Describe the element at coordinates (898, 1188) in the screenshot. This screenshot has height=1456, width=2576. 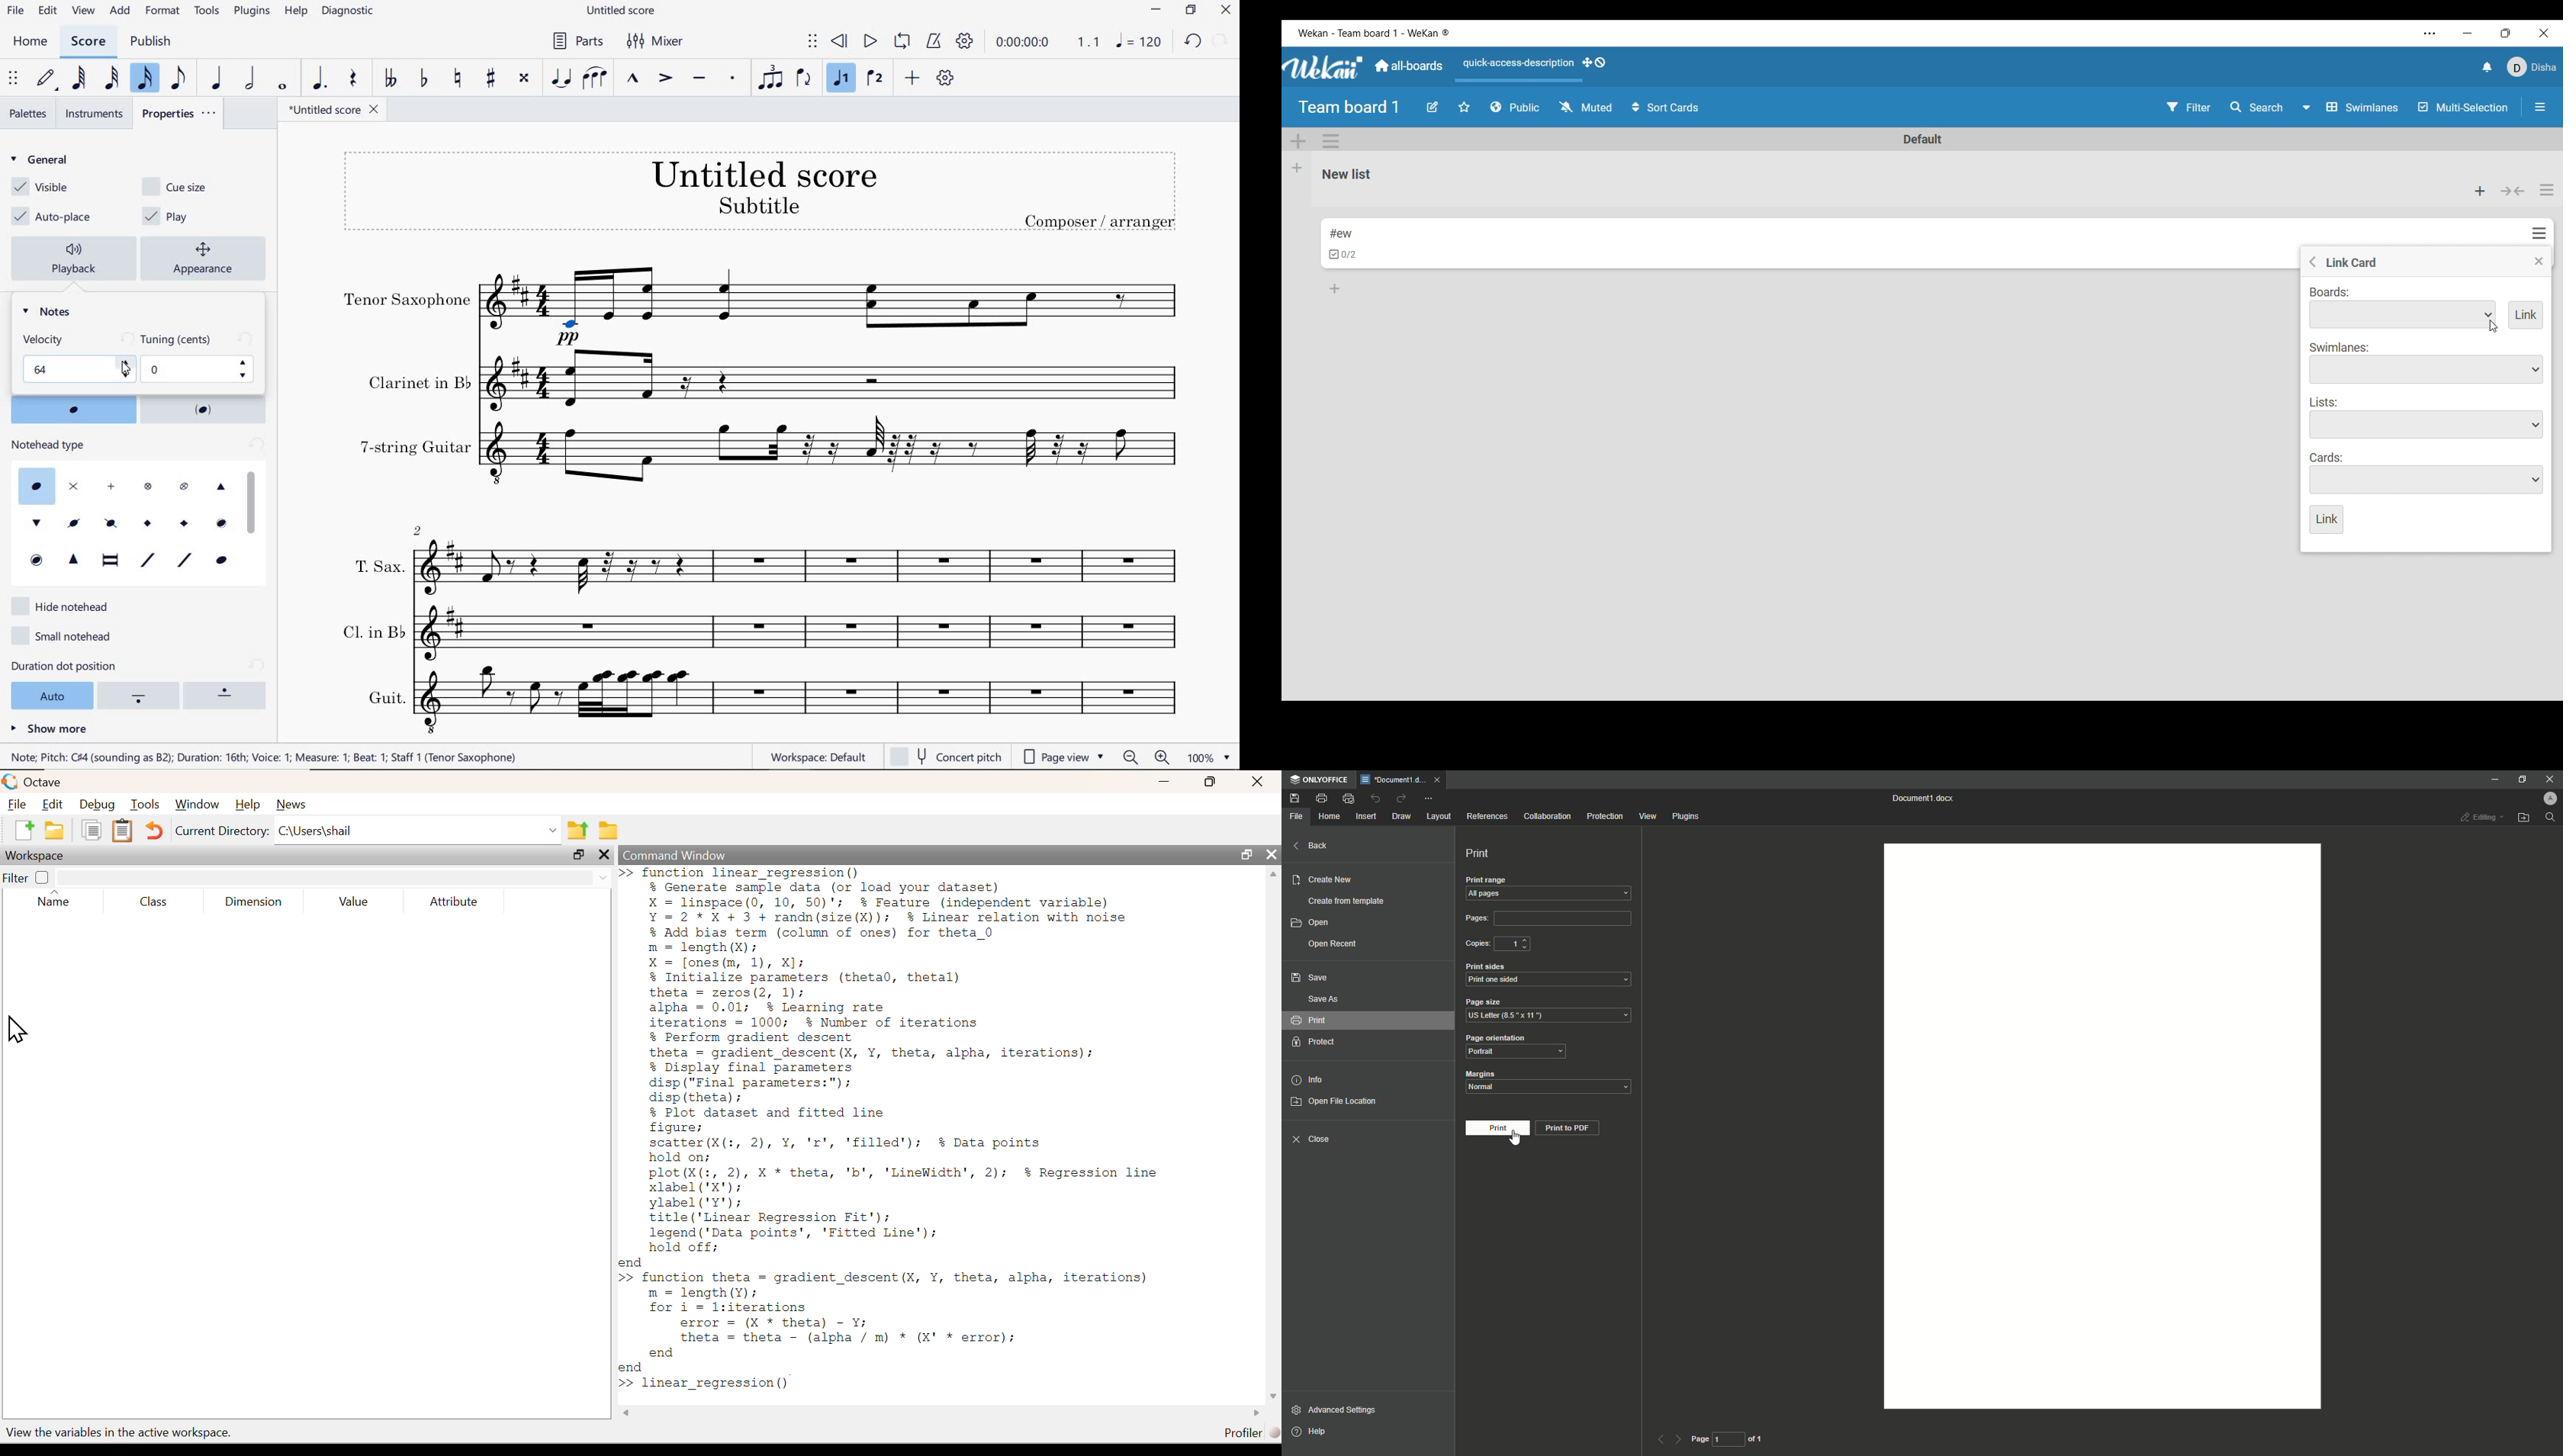
I see `% Plot dataset and fitted linefigure;scatter (X(:, 2), Y, 'r', 'filled'); % Data pointshold on;plot(X(:, 2), X * theta, 'b', 'LineWidth', 2); $% Regression linexlabel ('X');ylabel('Y');title ('Linear Regression Fit');legend ('Data points’, 'Fitted Line');hold off;end` at that location.